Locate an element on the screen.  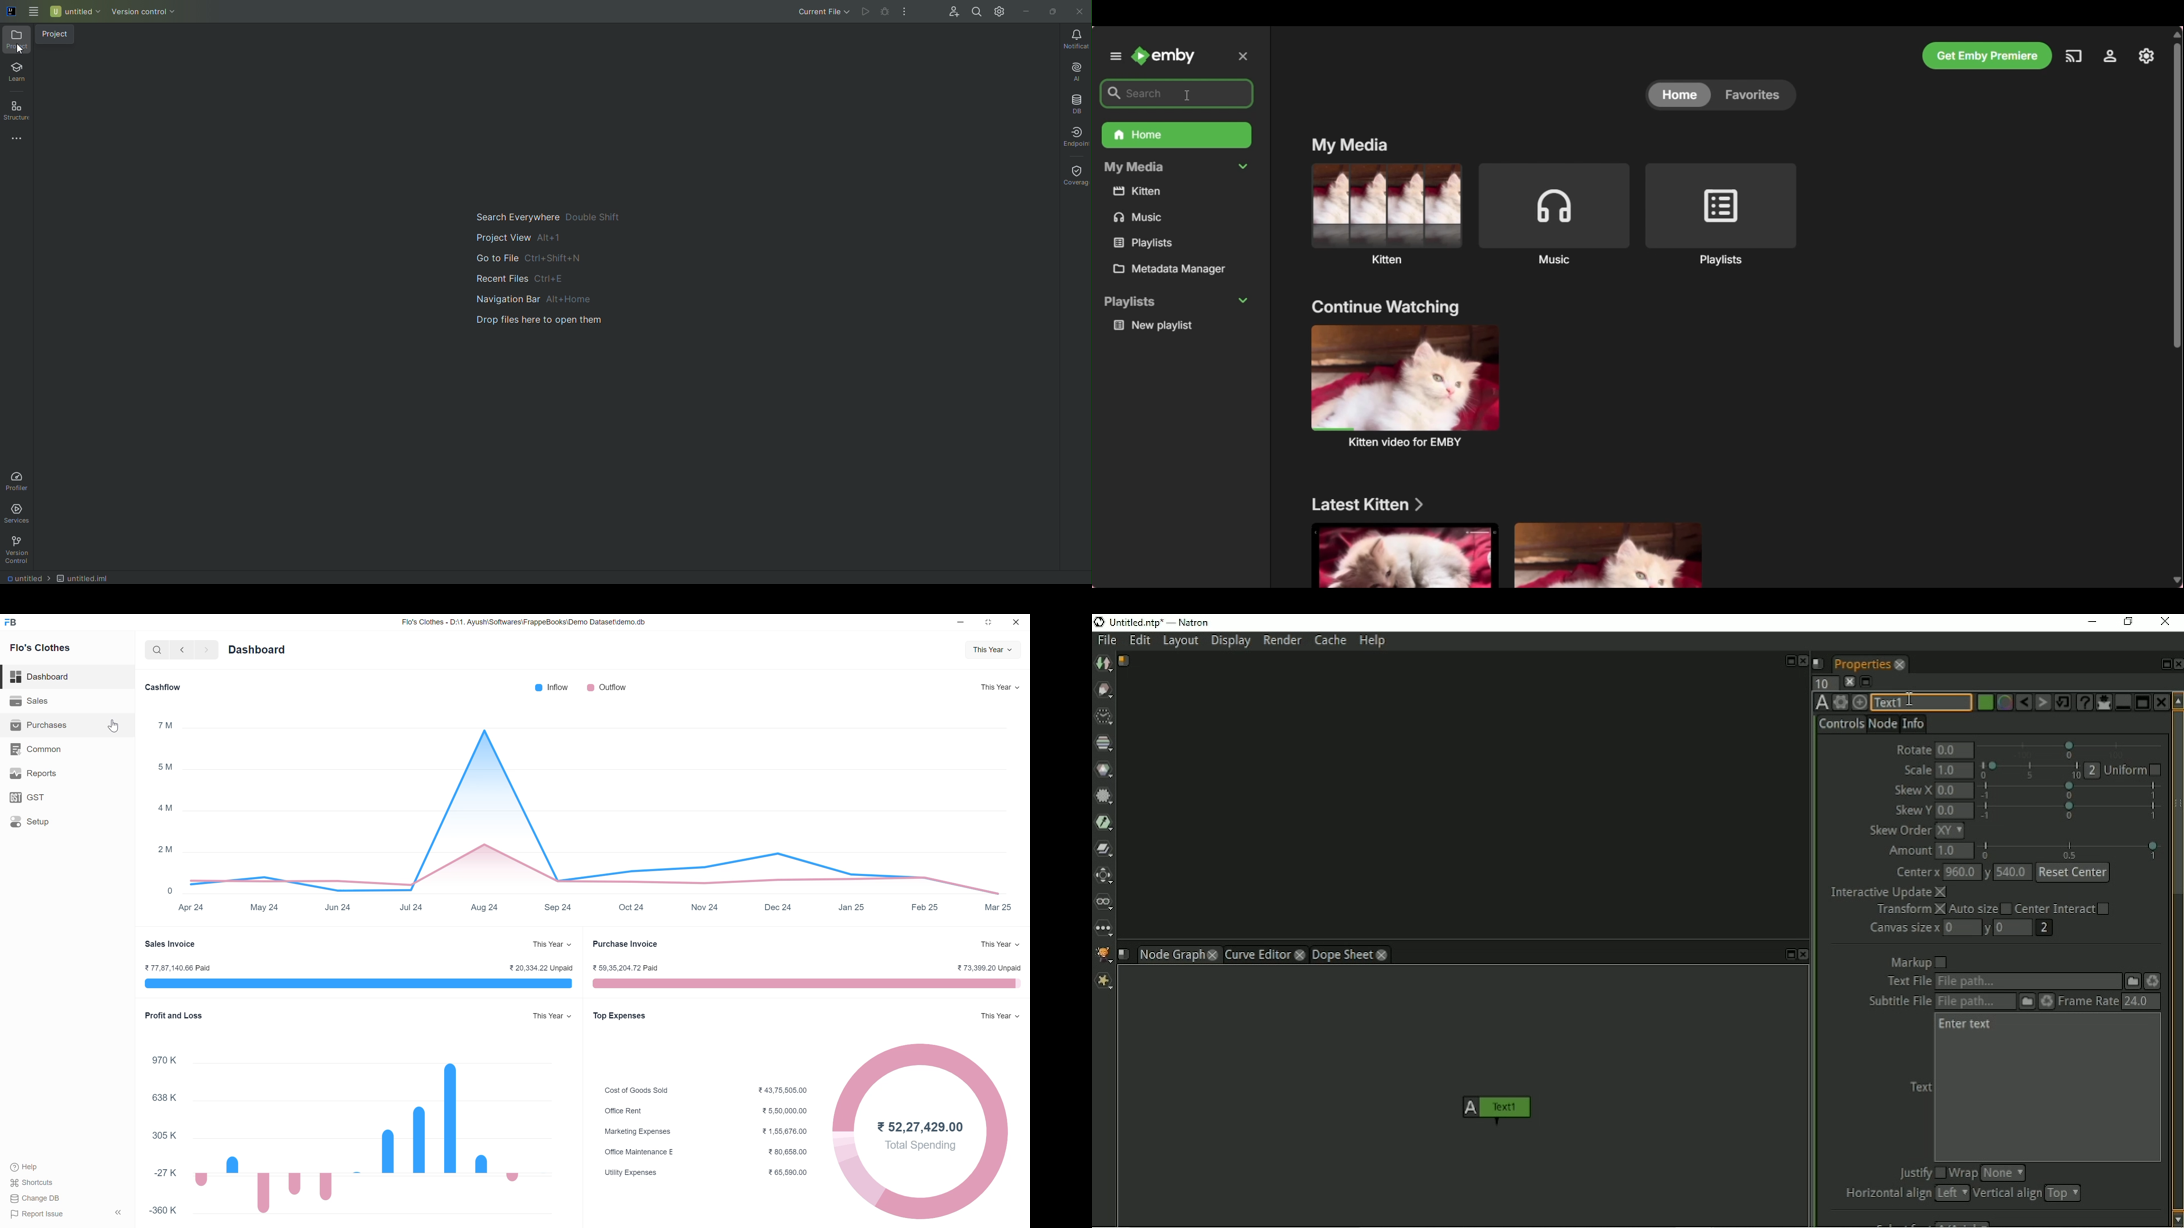
® Inflow is located at coordinates (548, 688).